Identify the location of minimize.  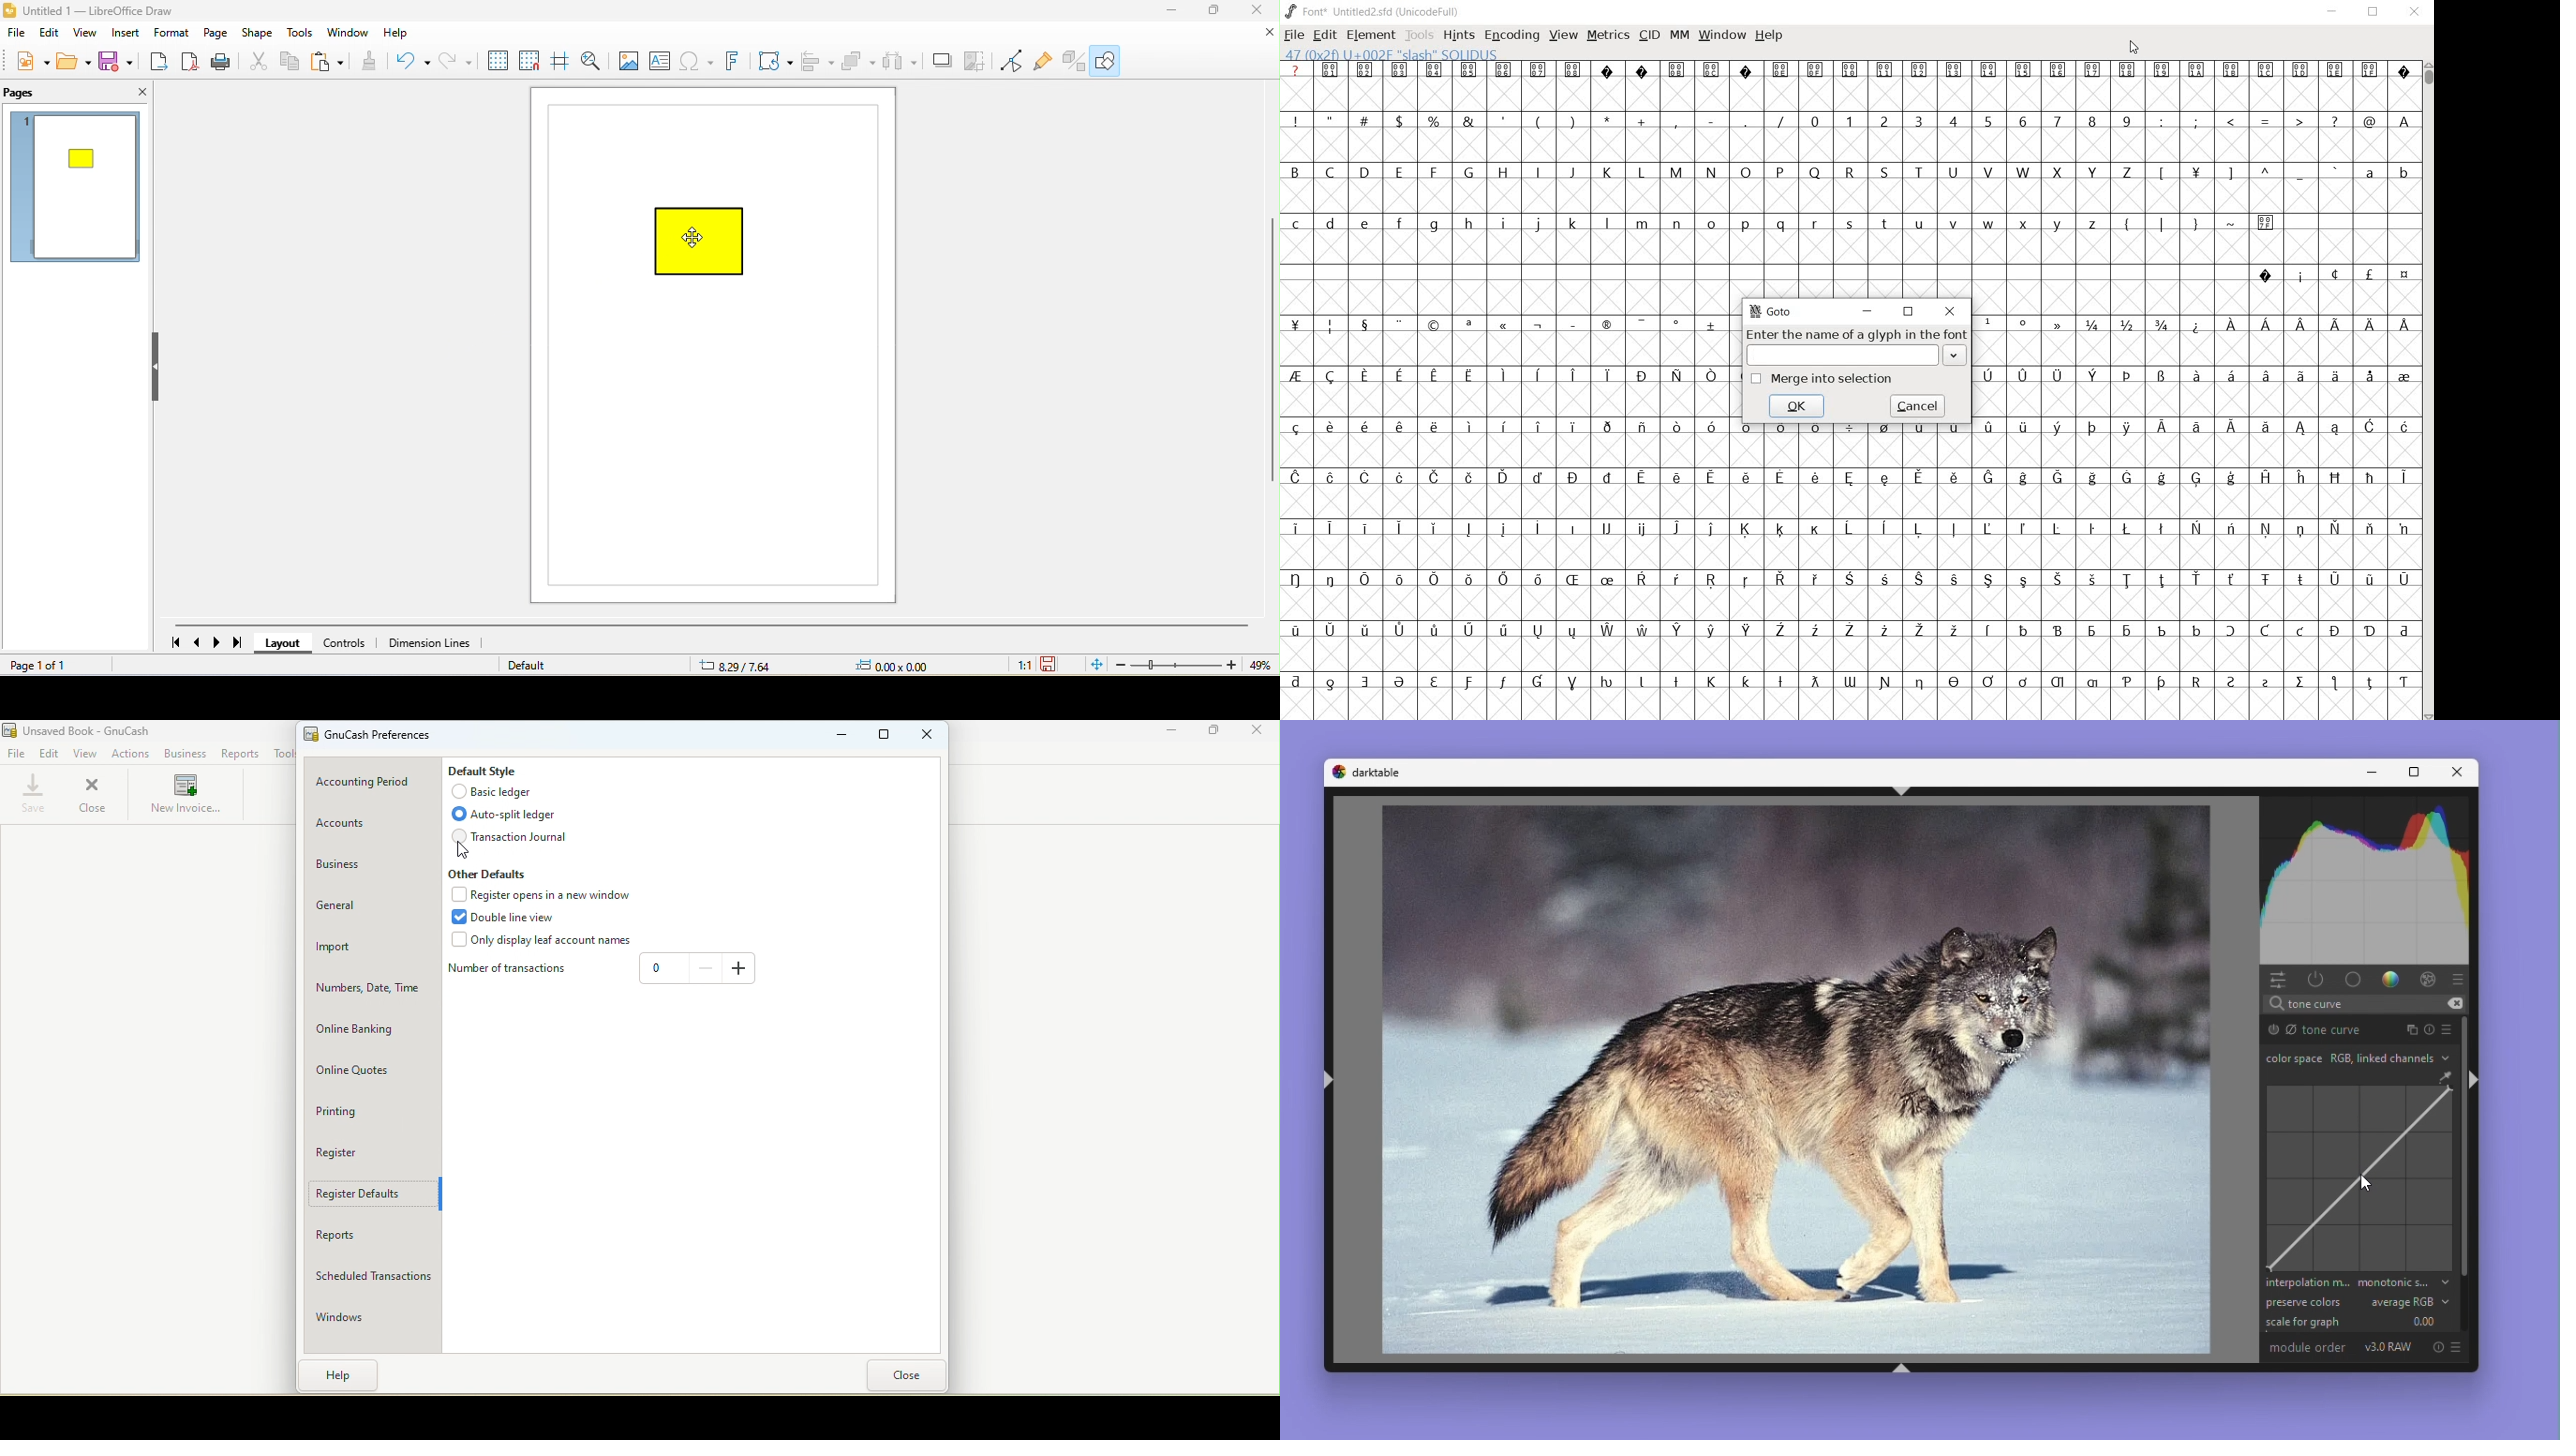
(1869, 312).